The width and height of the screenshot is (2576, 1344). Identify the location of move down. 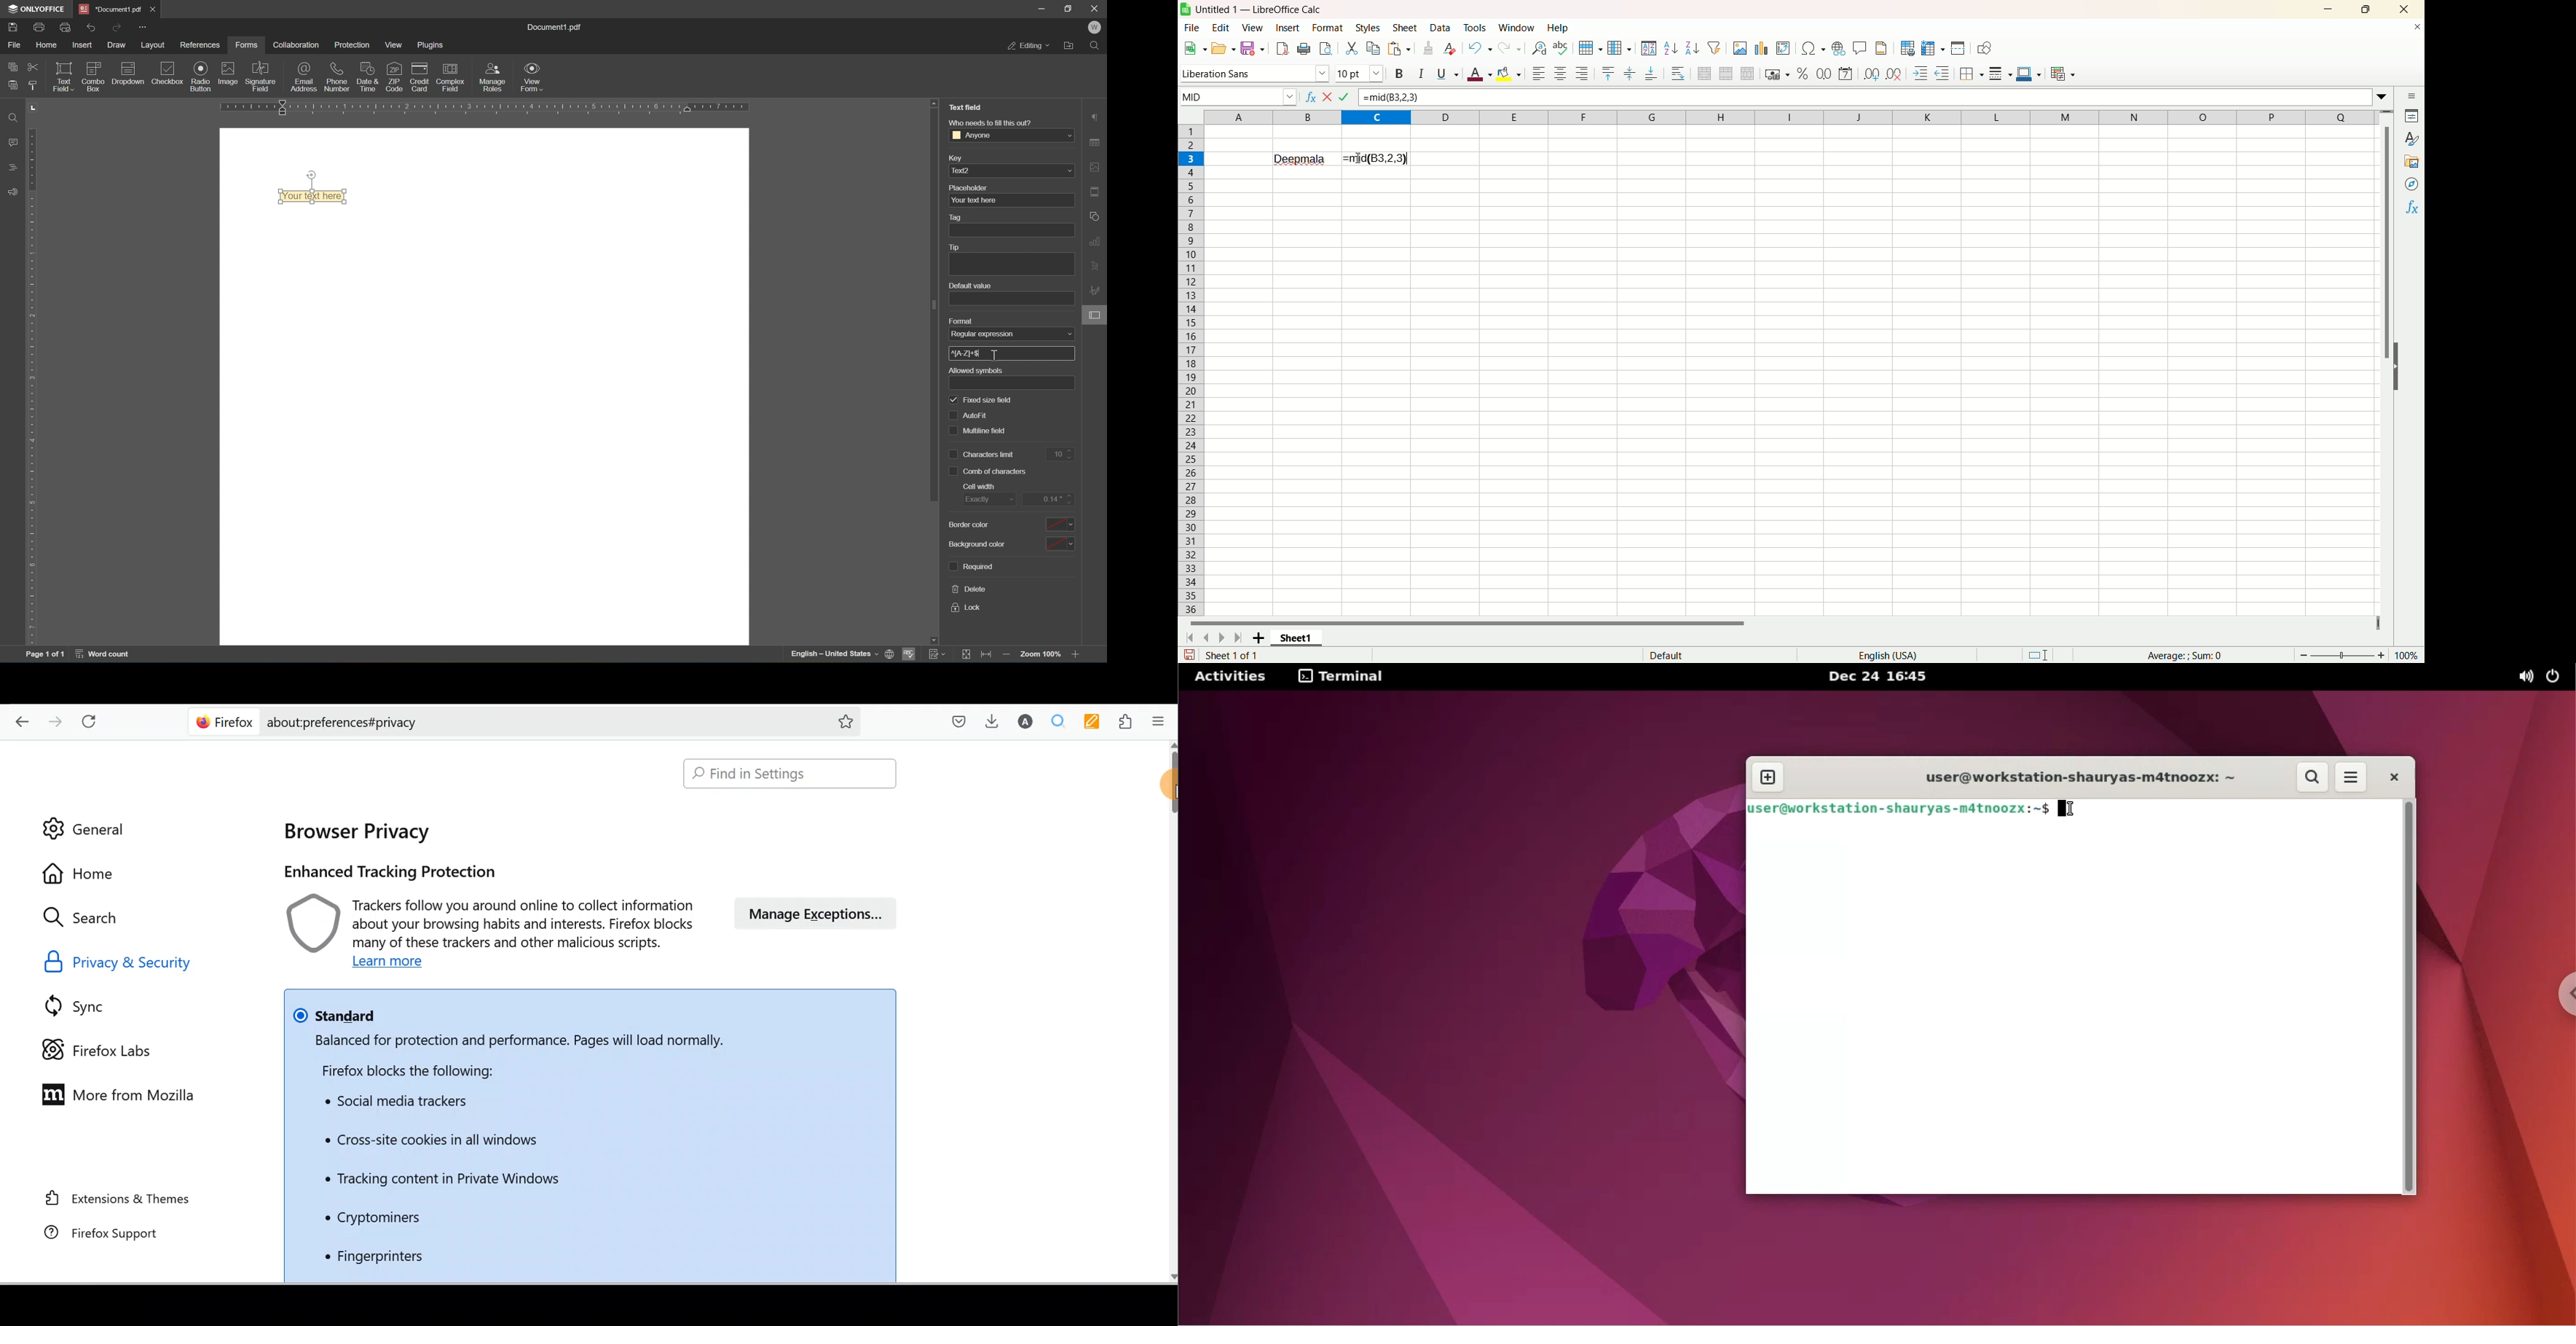
(1171, 1275).